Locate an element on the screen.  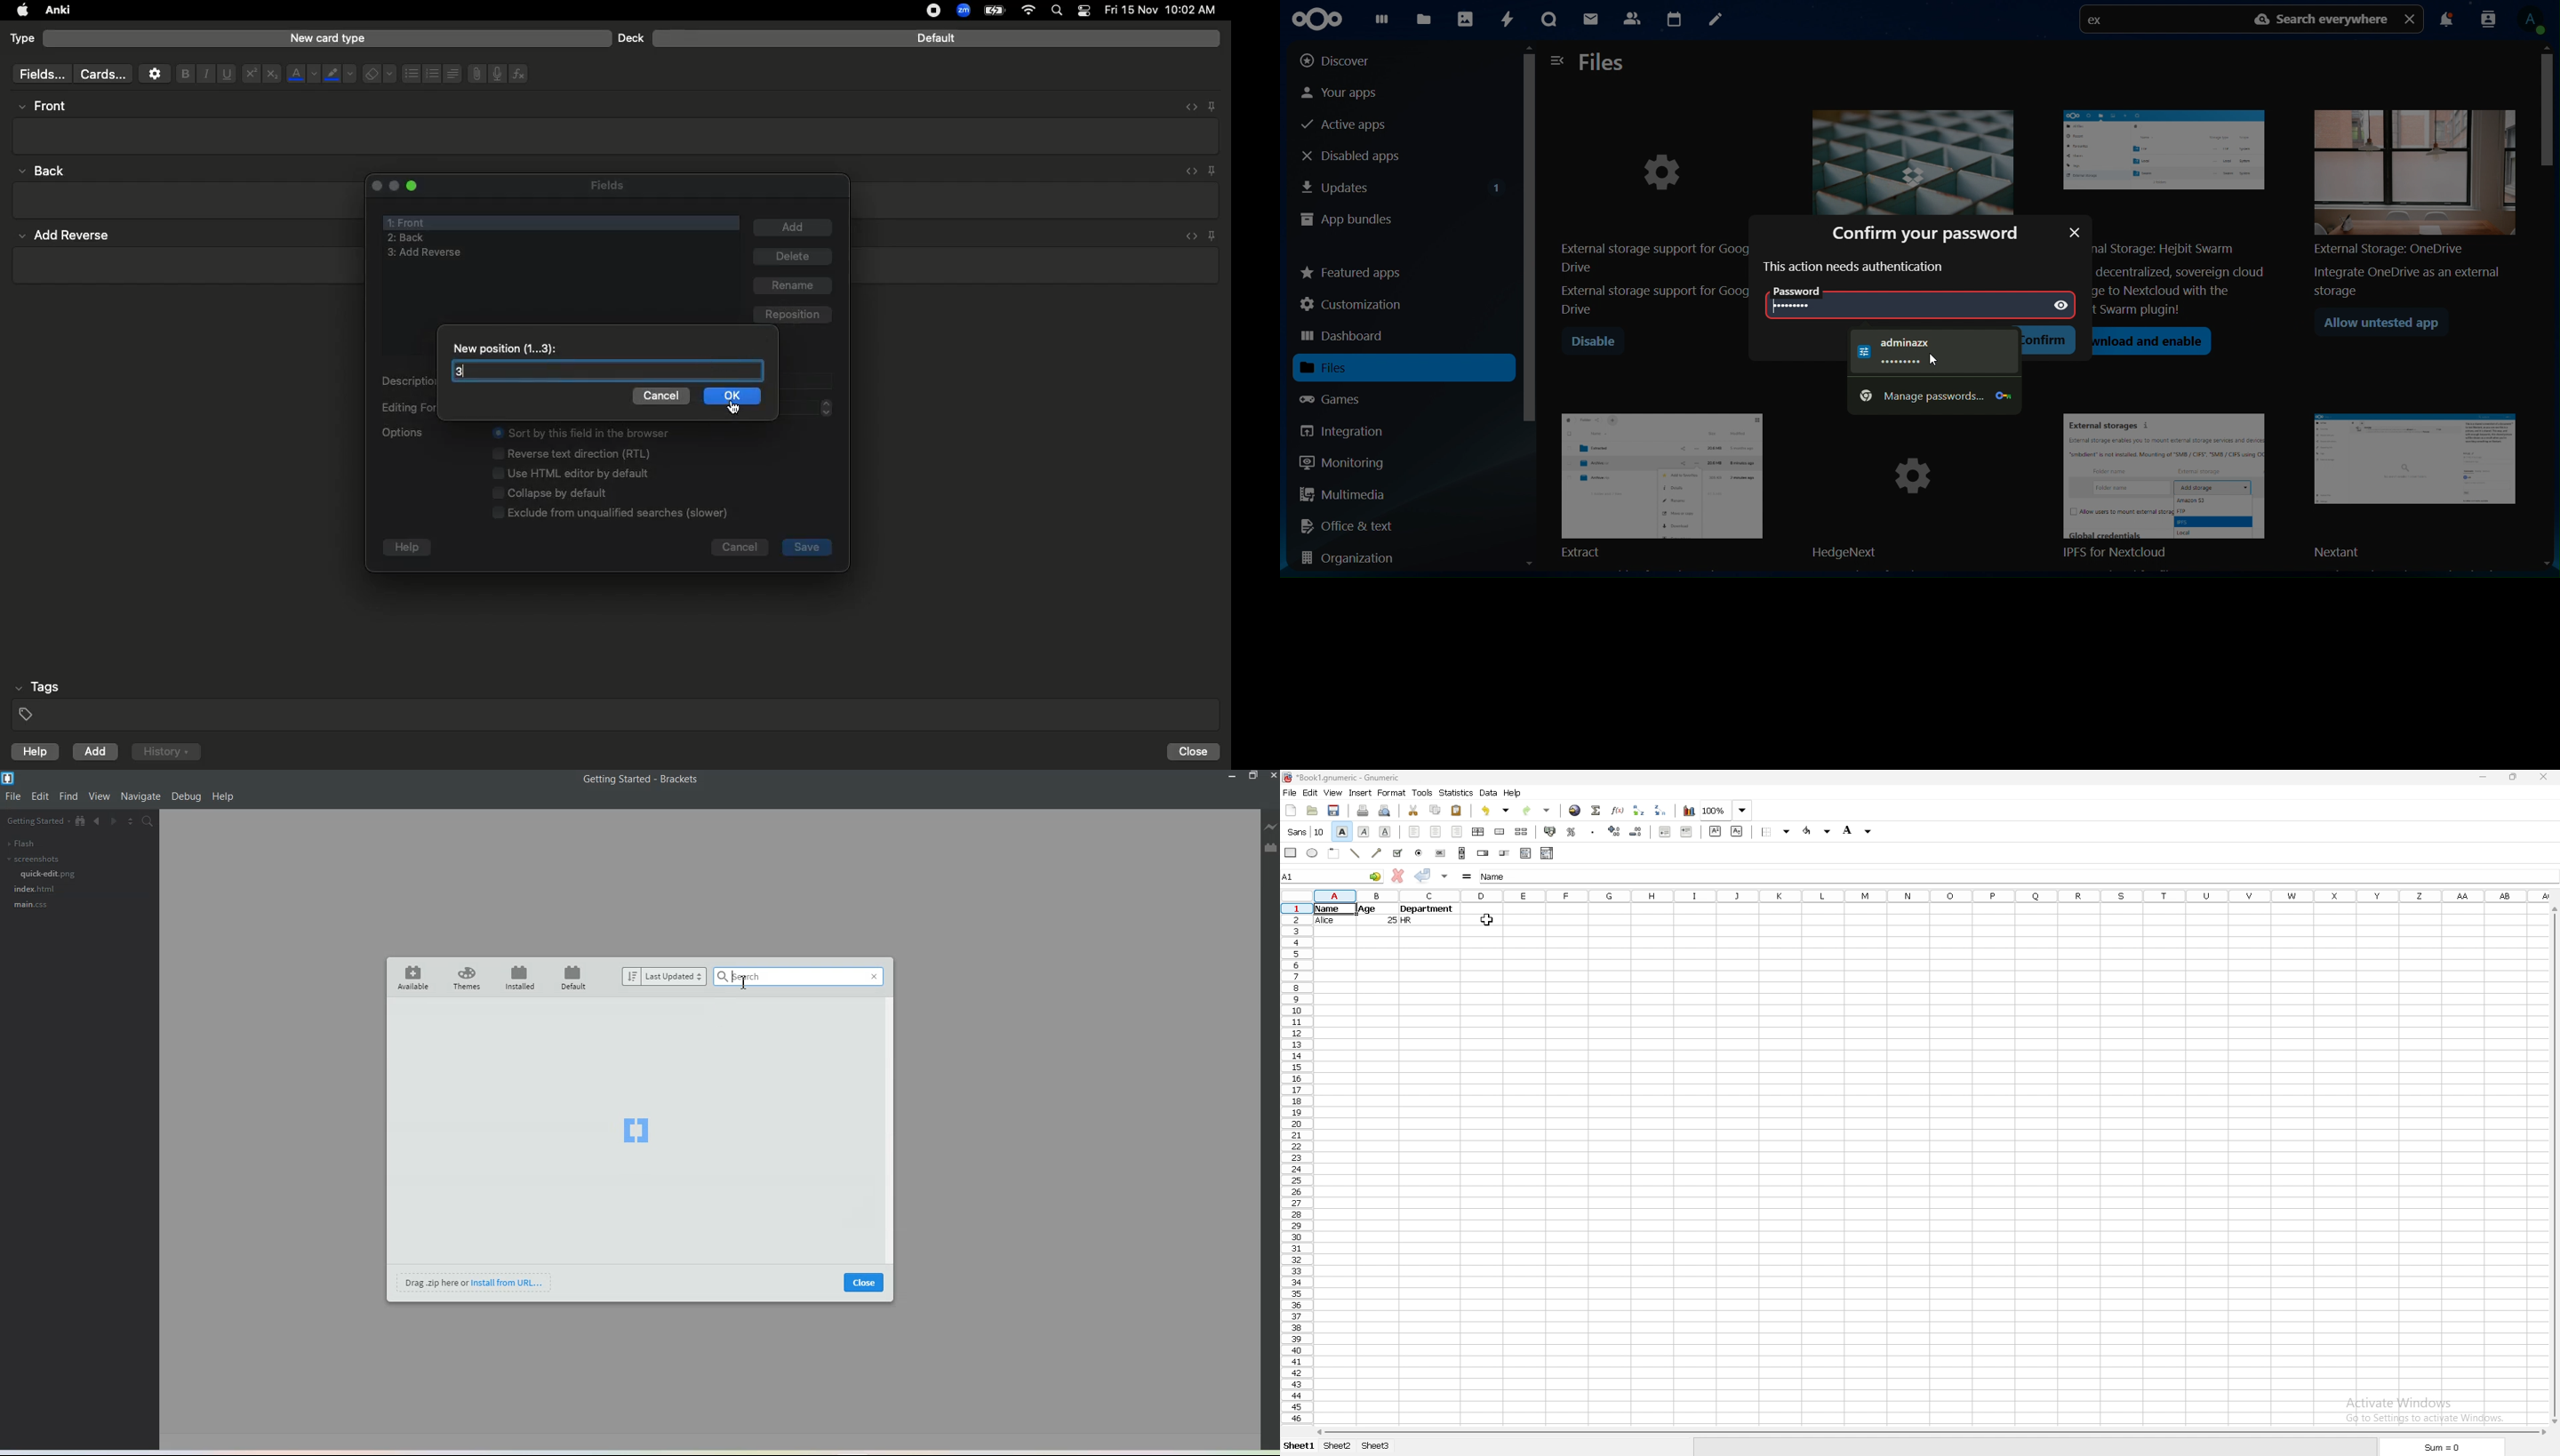
Pin is located at coordinates (1212, 105).